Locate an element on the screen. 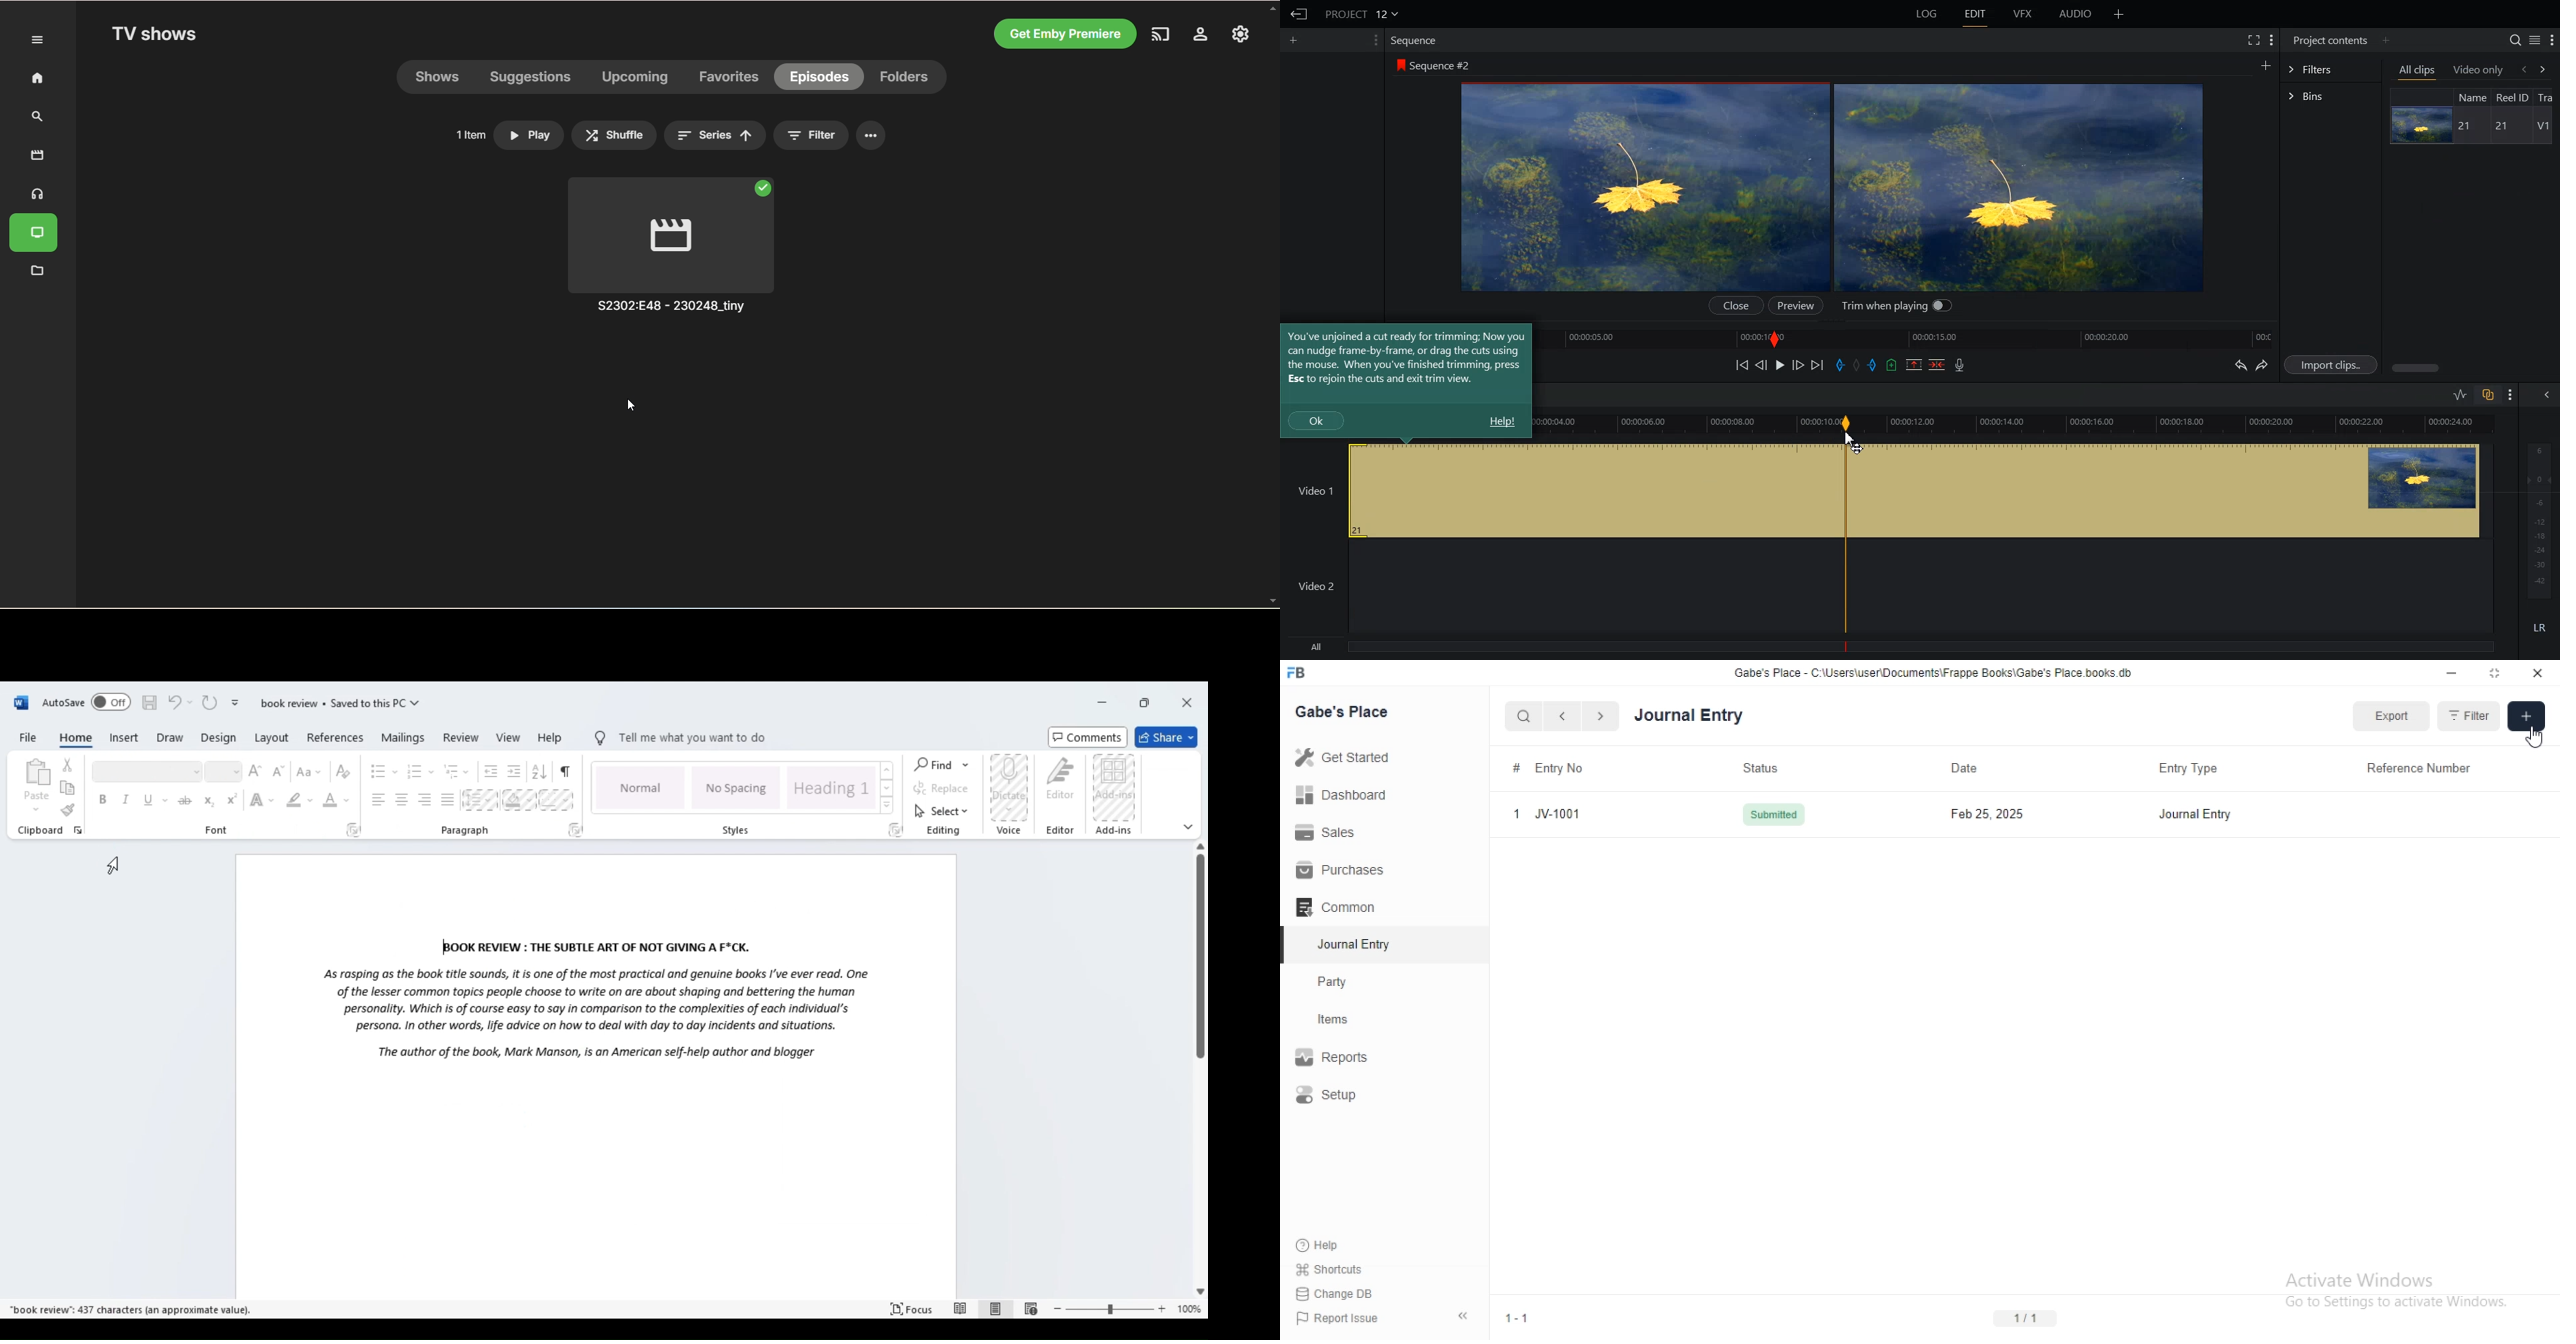 Image resolution: width=2576 pixels, height=1344 pixels. navigate backward is located at coordinates (1565, 716).